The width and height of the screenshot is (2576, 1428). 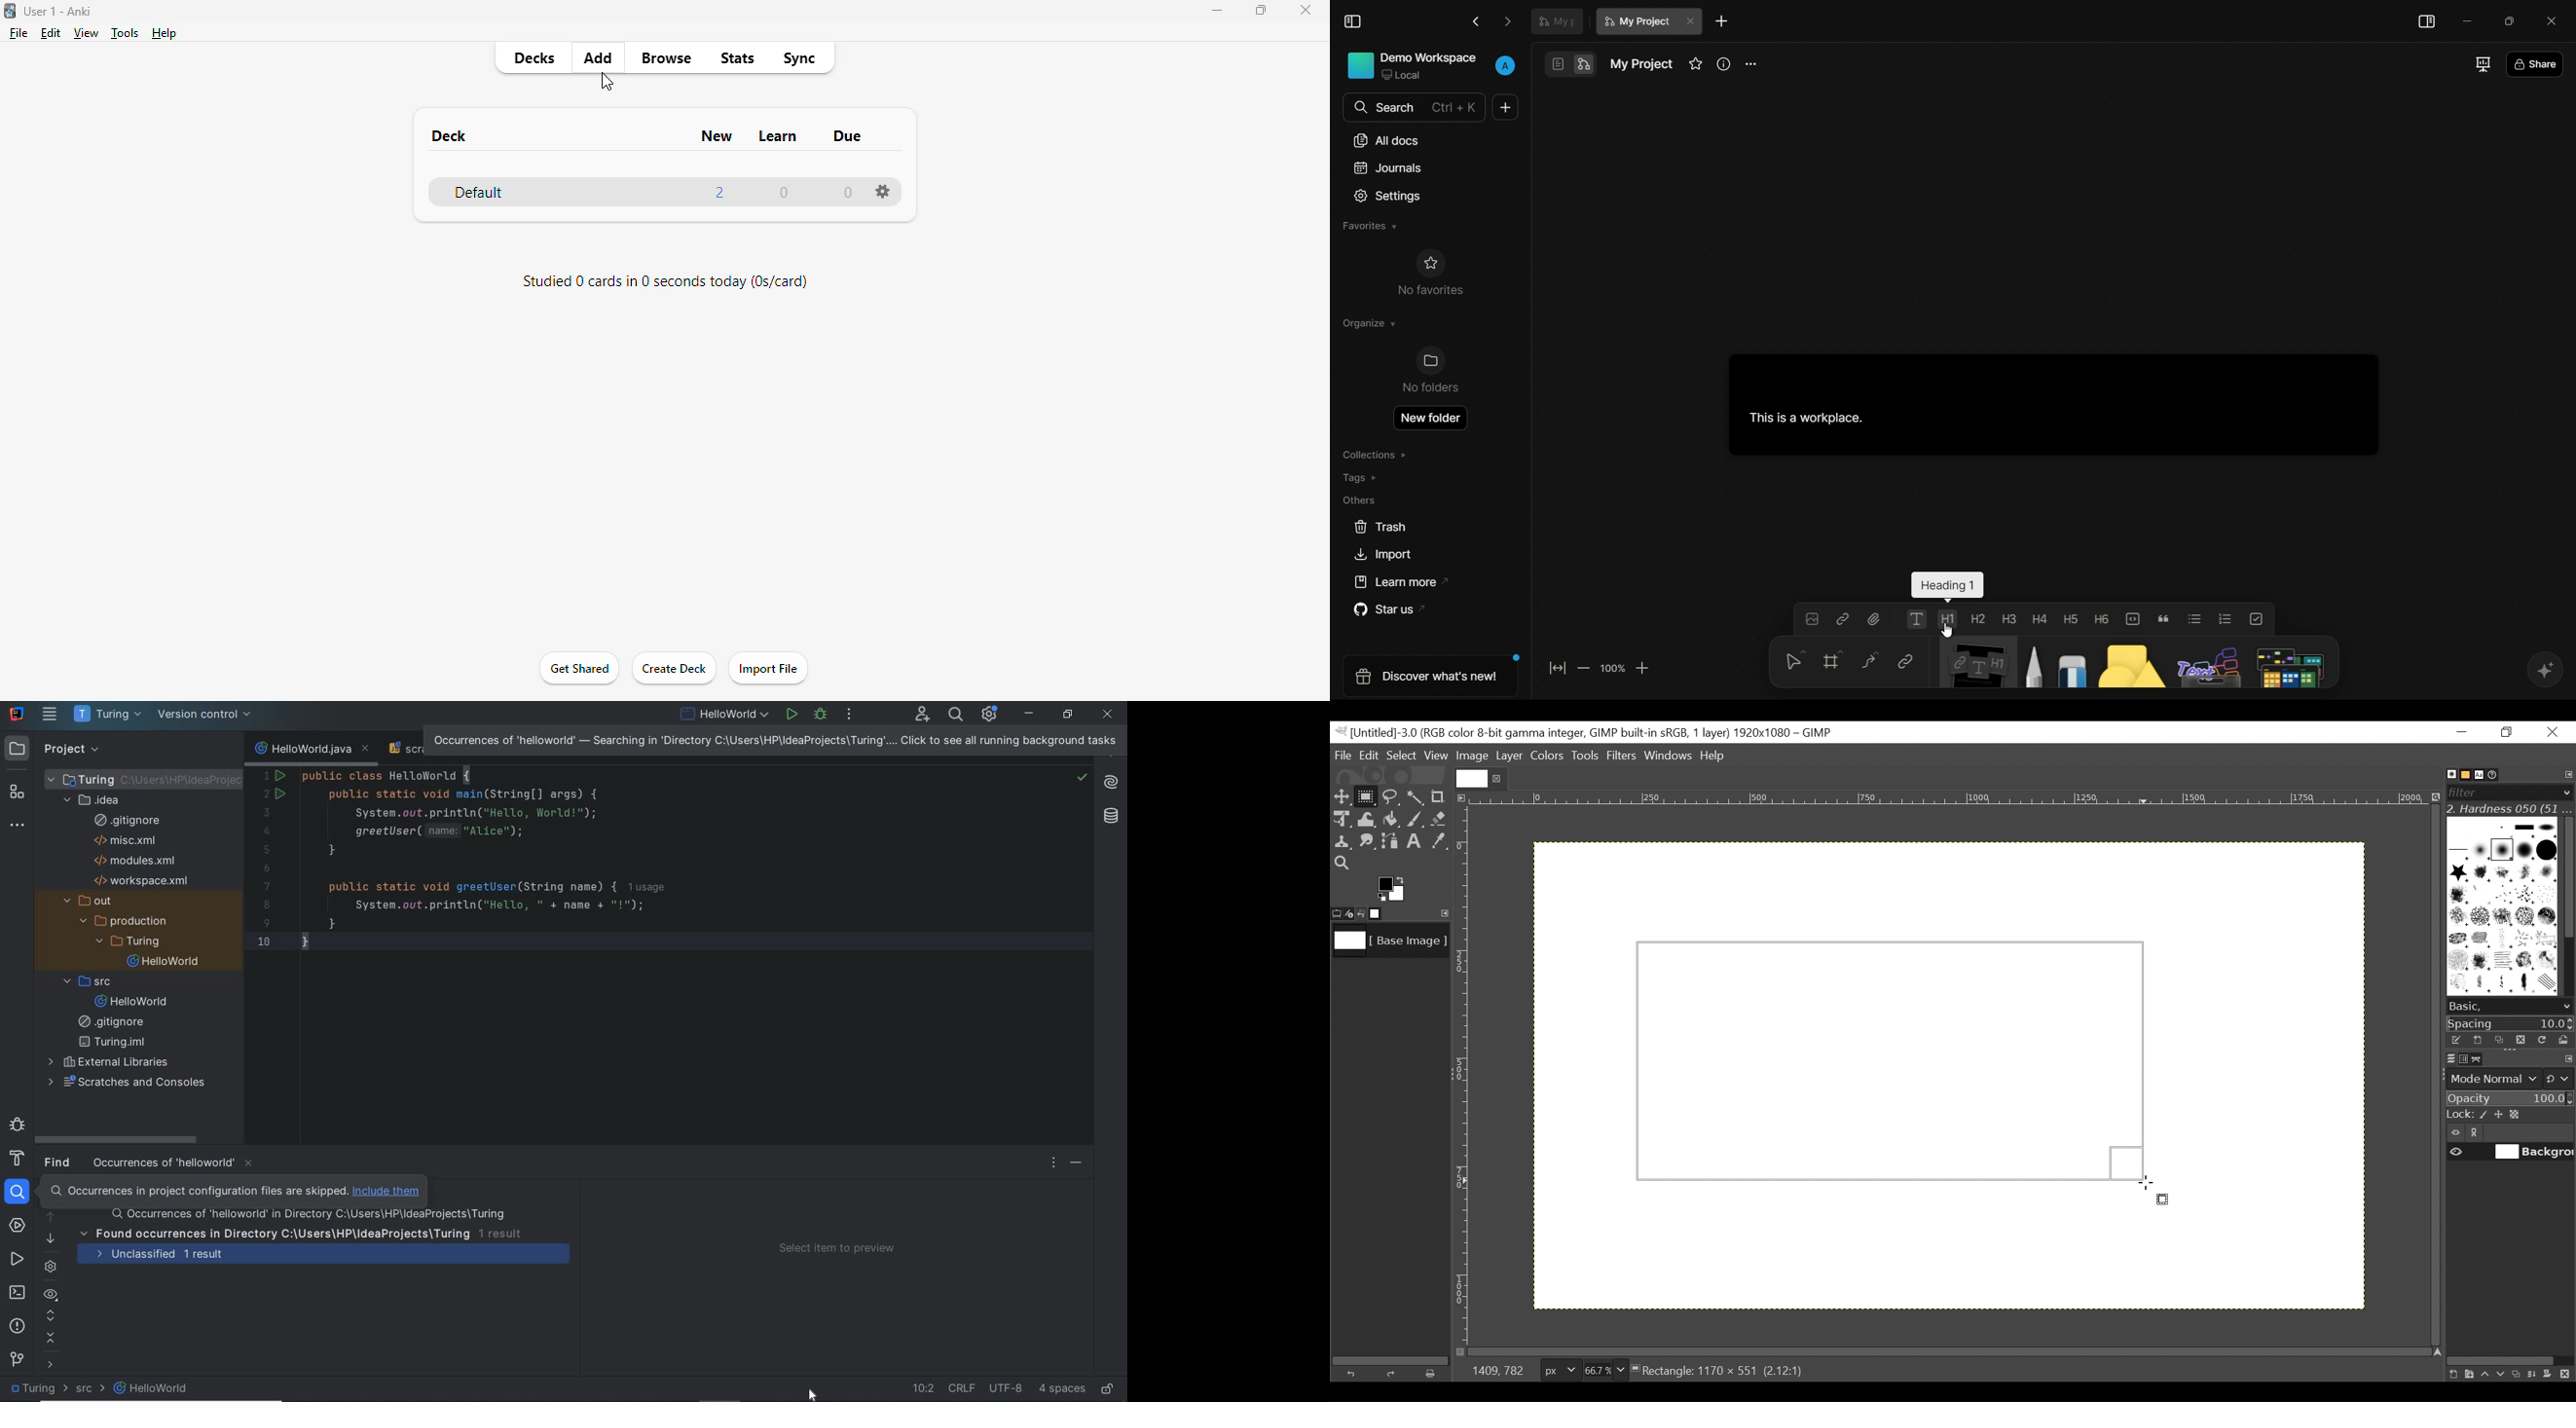 I want to click on more options, so click(x=1752, y=62).